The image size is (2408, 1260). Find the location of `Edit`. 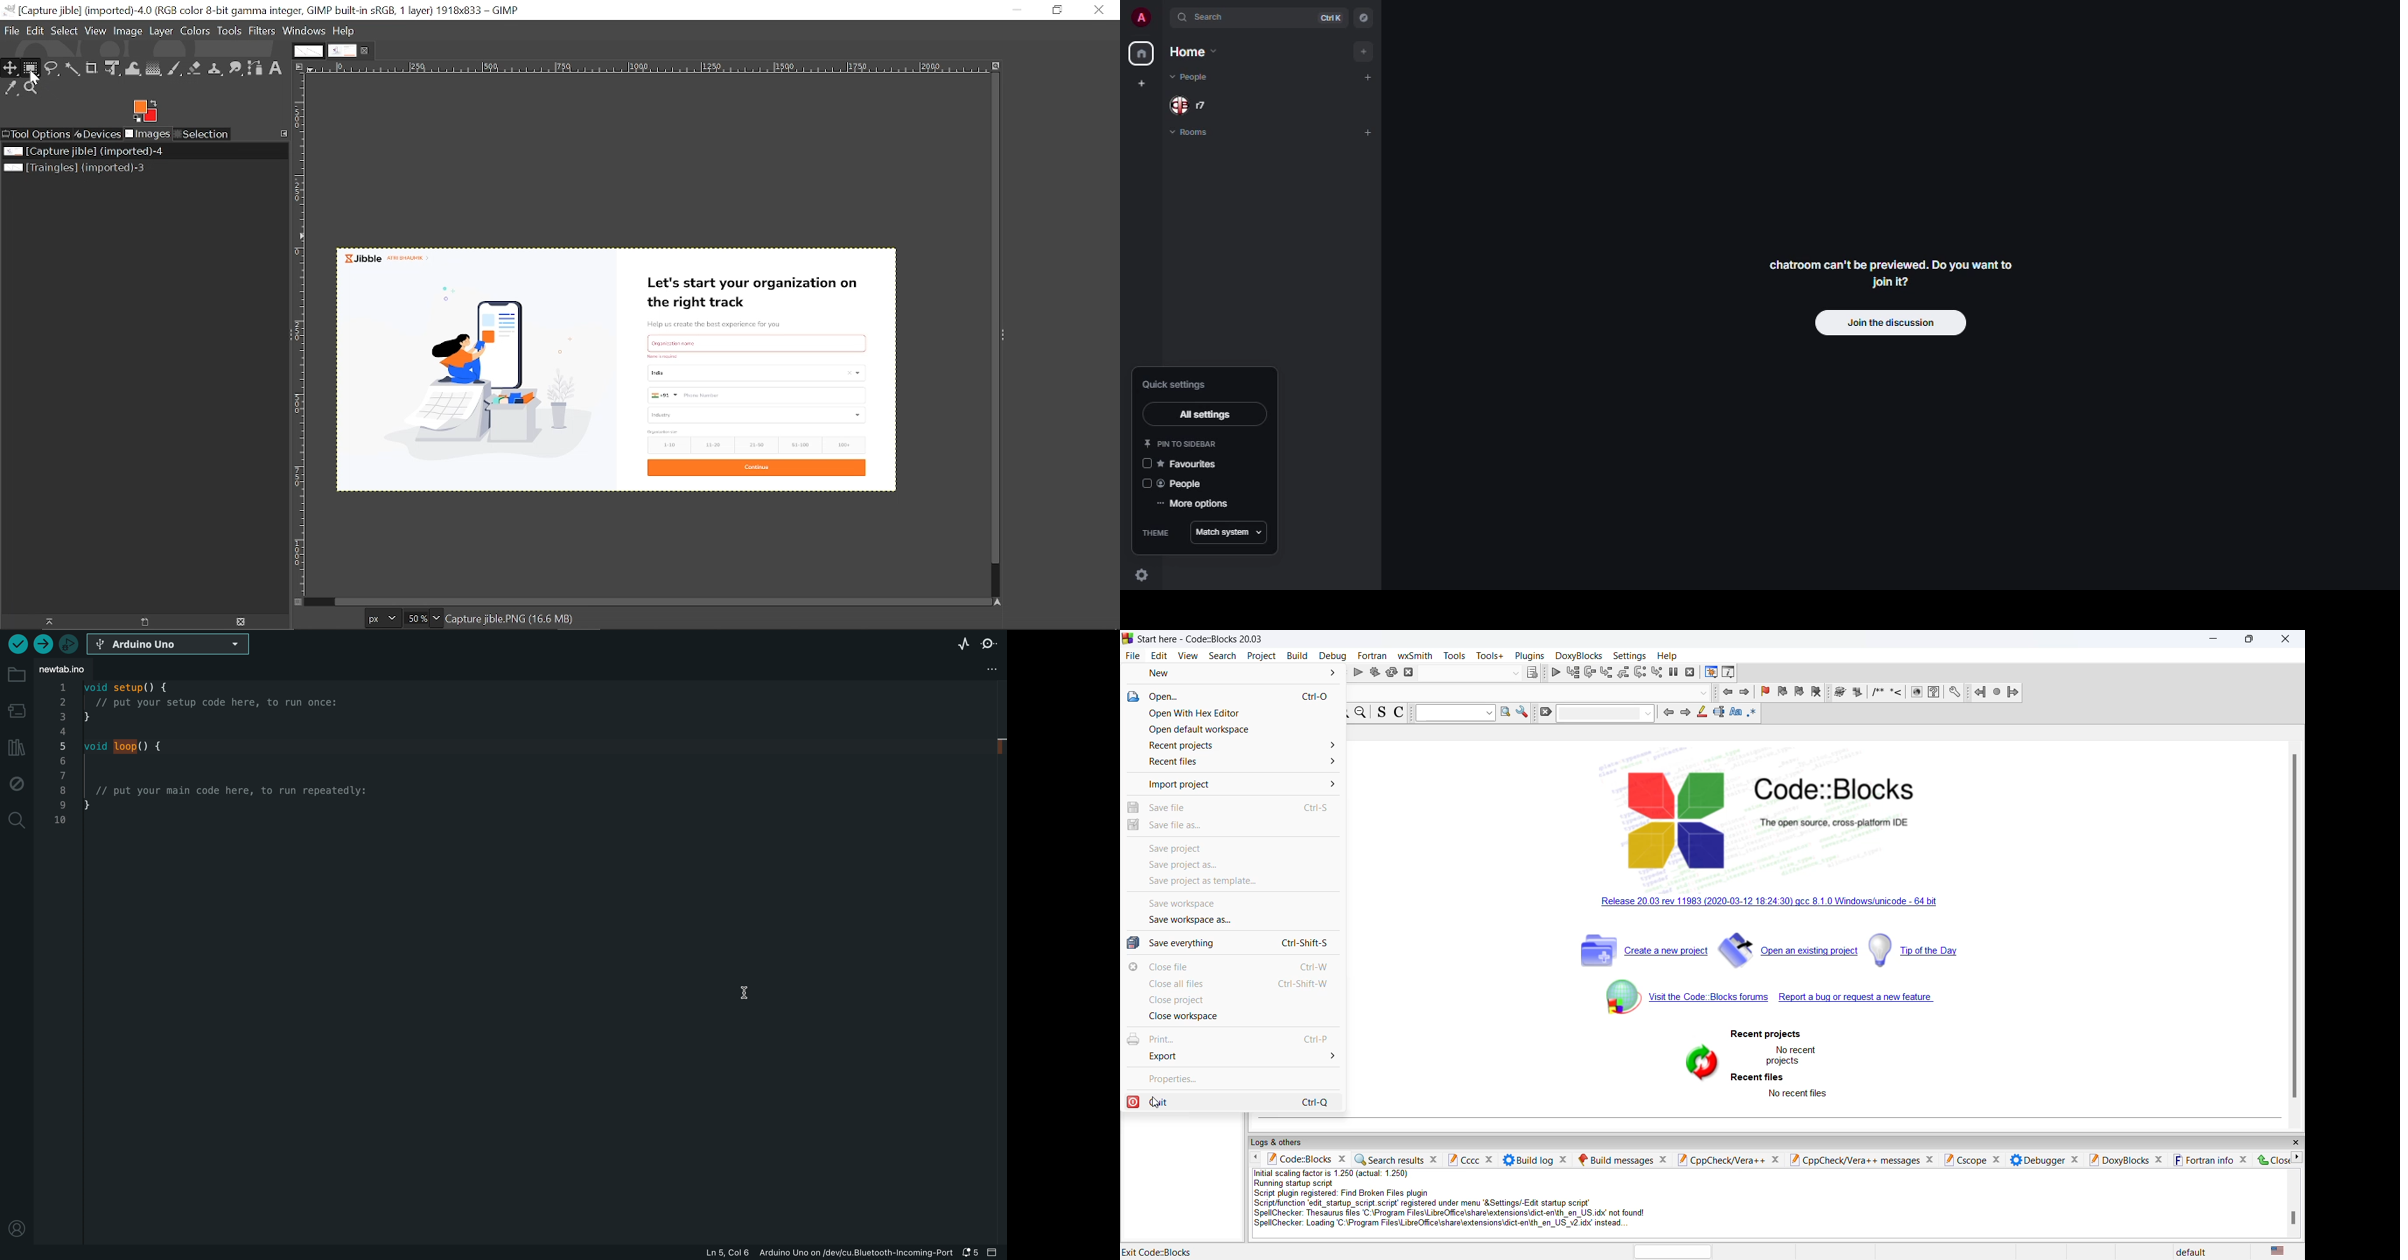

Edit is located at coordinates (35, 30).